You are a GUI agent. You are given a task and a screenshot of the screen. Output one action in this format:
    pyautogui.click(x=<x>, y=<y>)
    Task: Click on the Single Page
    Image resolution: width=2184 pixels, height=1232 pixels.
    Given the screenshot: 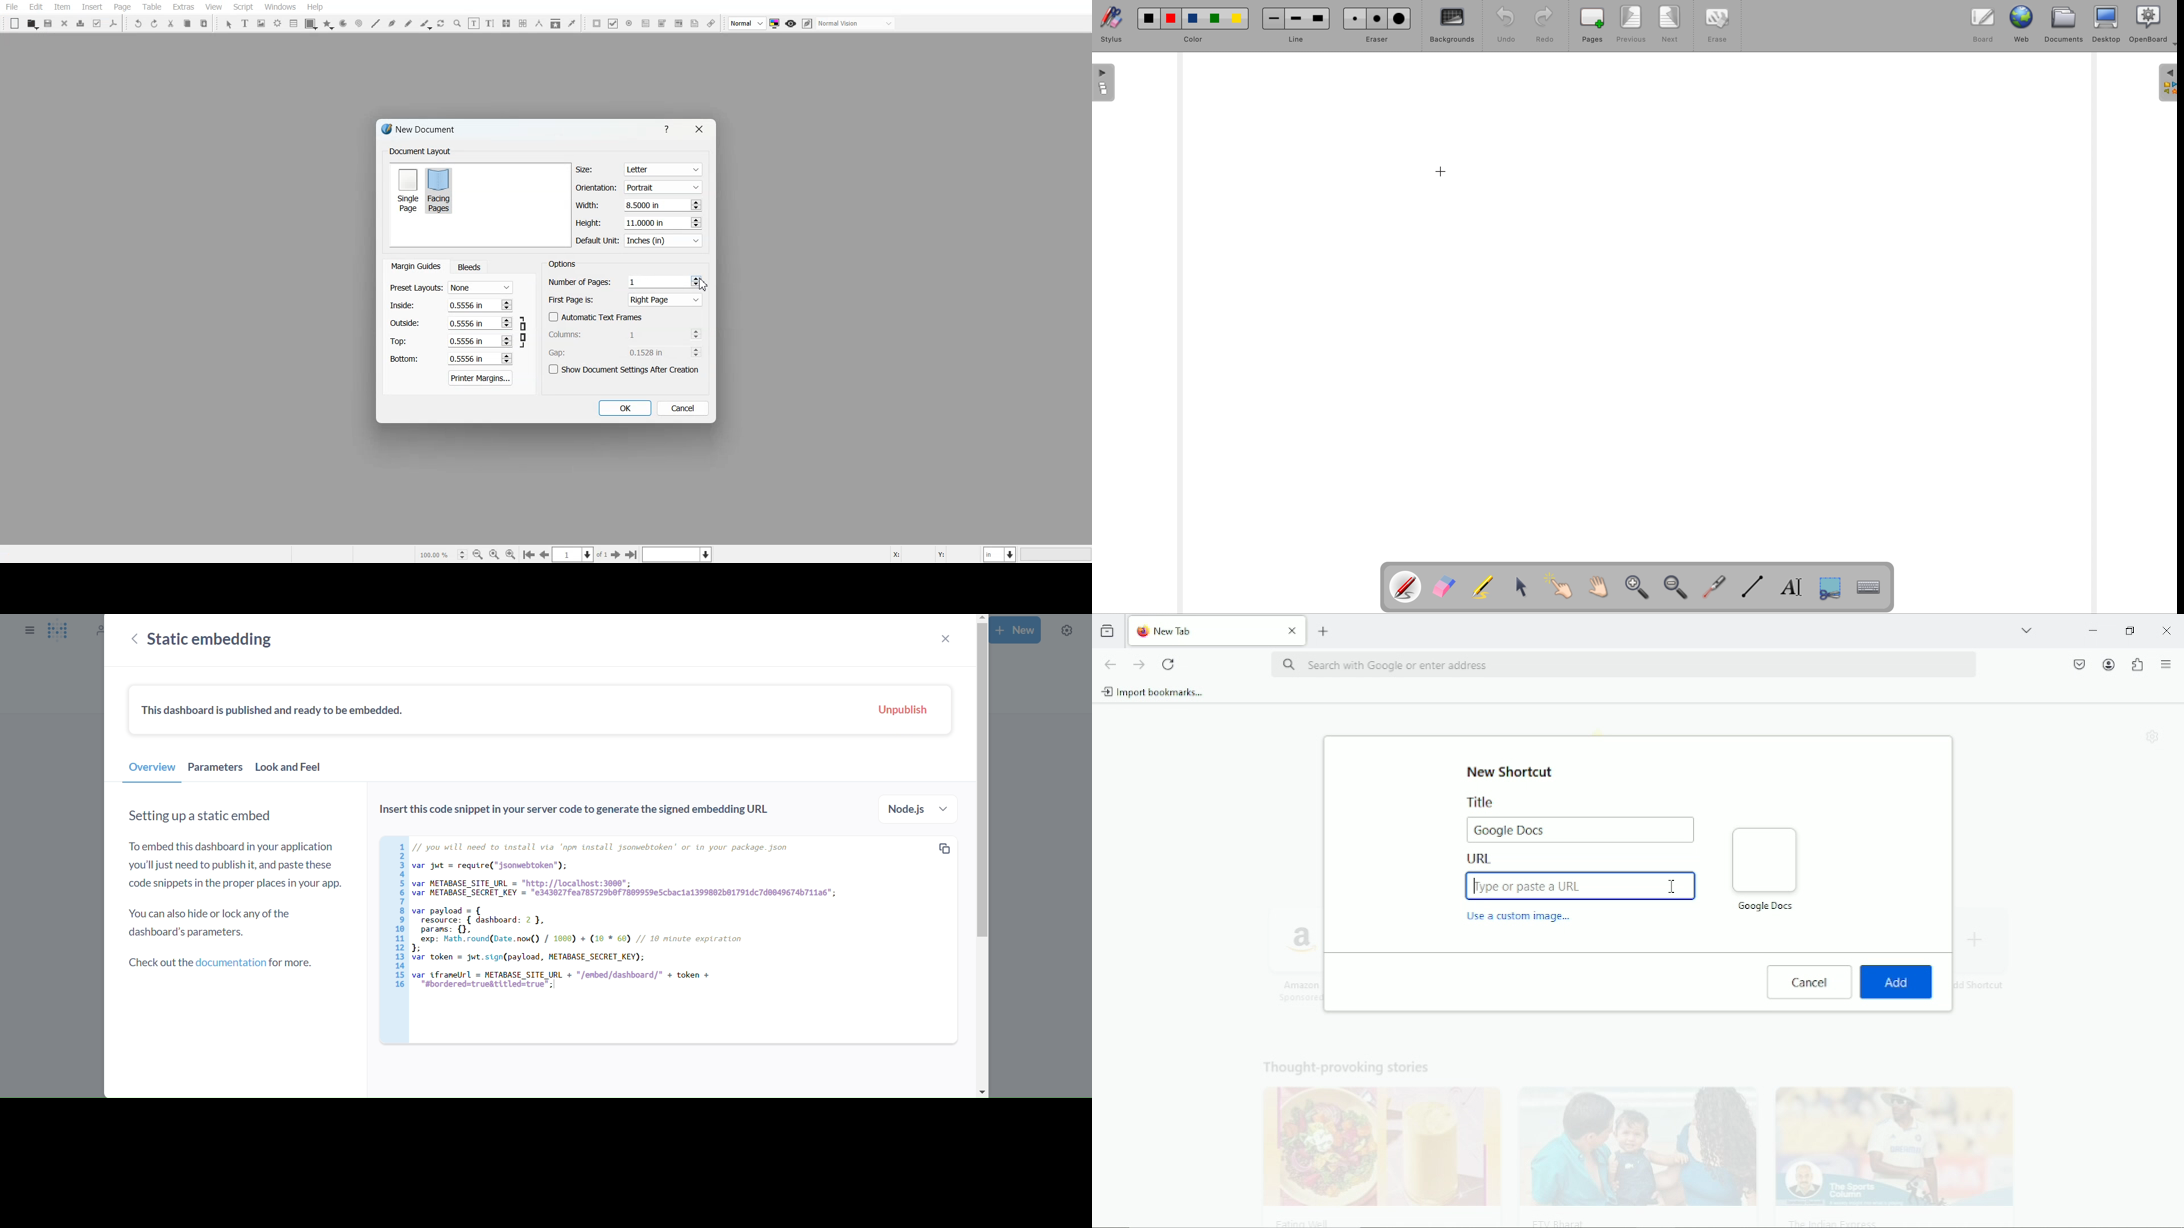 What is the action you would take?
    pyautogui.click(x=407, y=189)
    